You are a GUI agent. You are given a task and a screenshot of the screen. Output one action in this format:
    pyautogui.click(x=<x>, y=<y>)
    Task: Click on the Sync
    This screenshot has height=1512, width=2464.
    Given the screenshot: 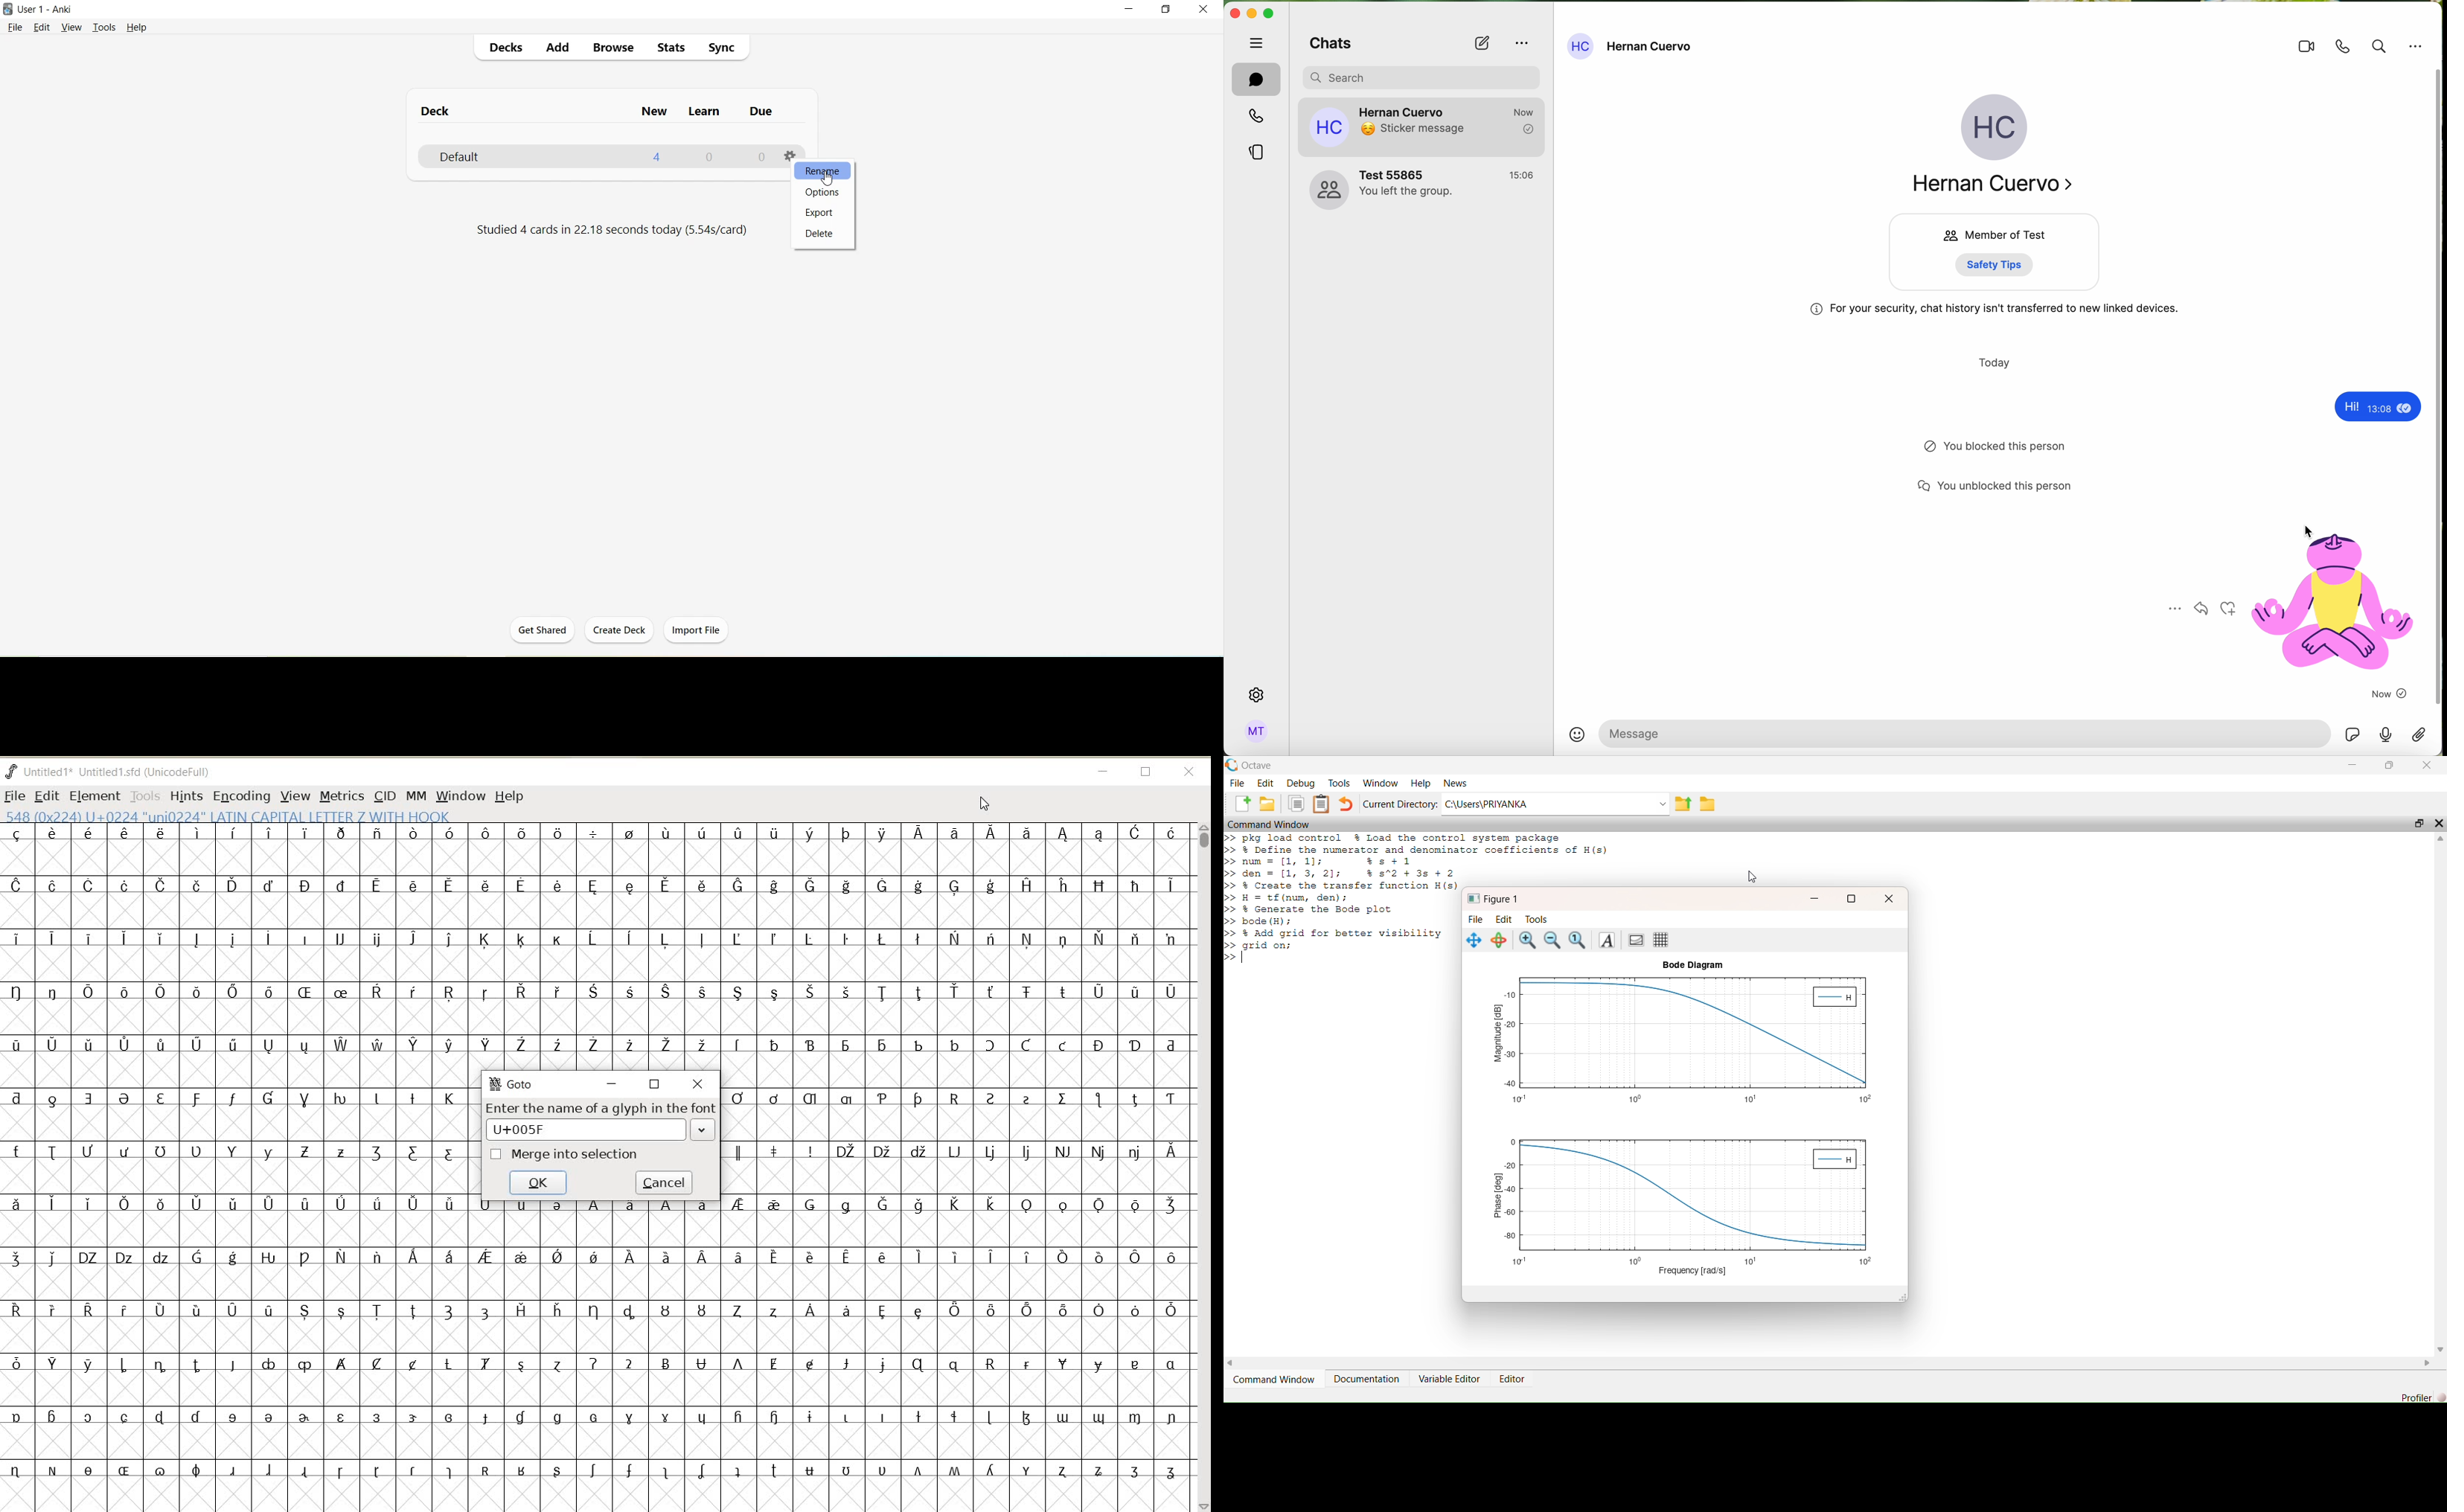 What is the action you would take?
    pyautogui.click(x=721, y=49)
    